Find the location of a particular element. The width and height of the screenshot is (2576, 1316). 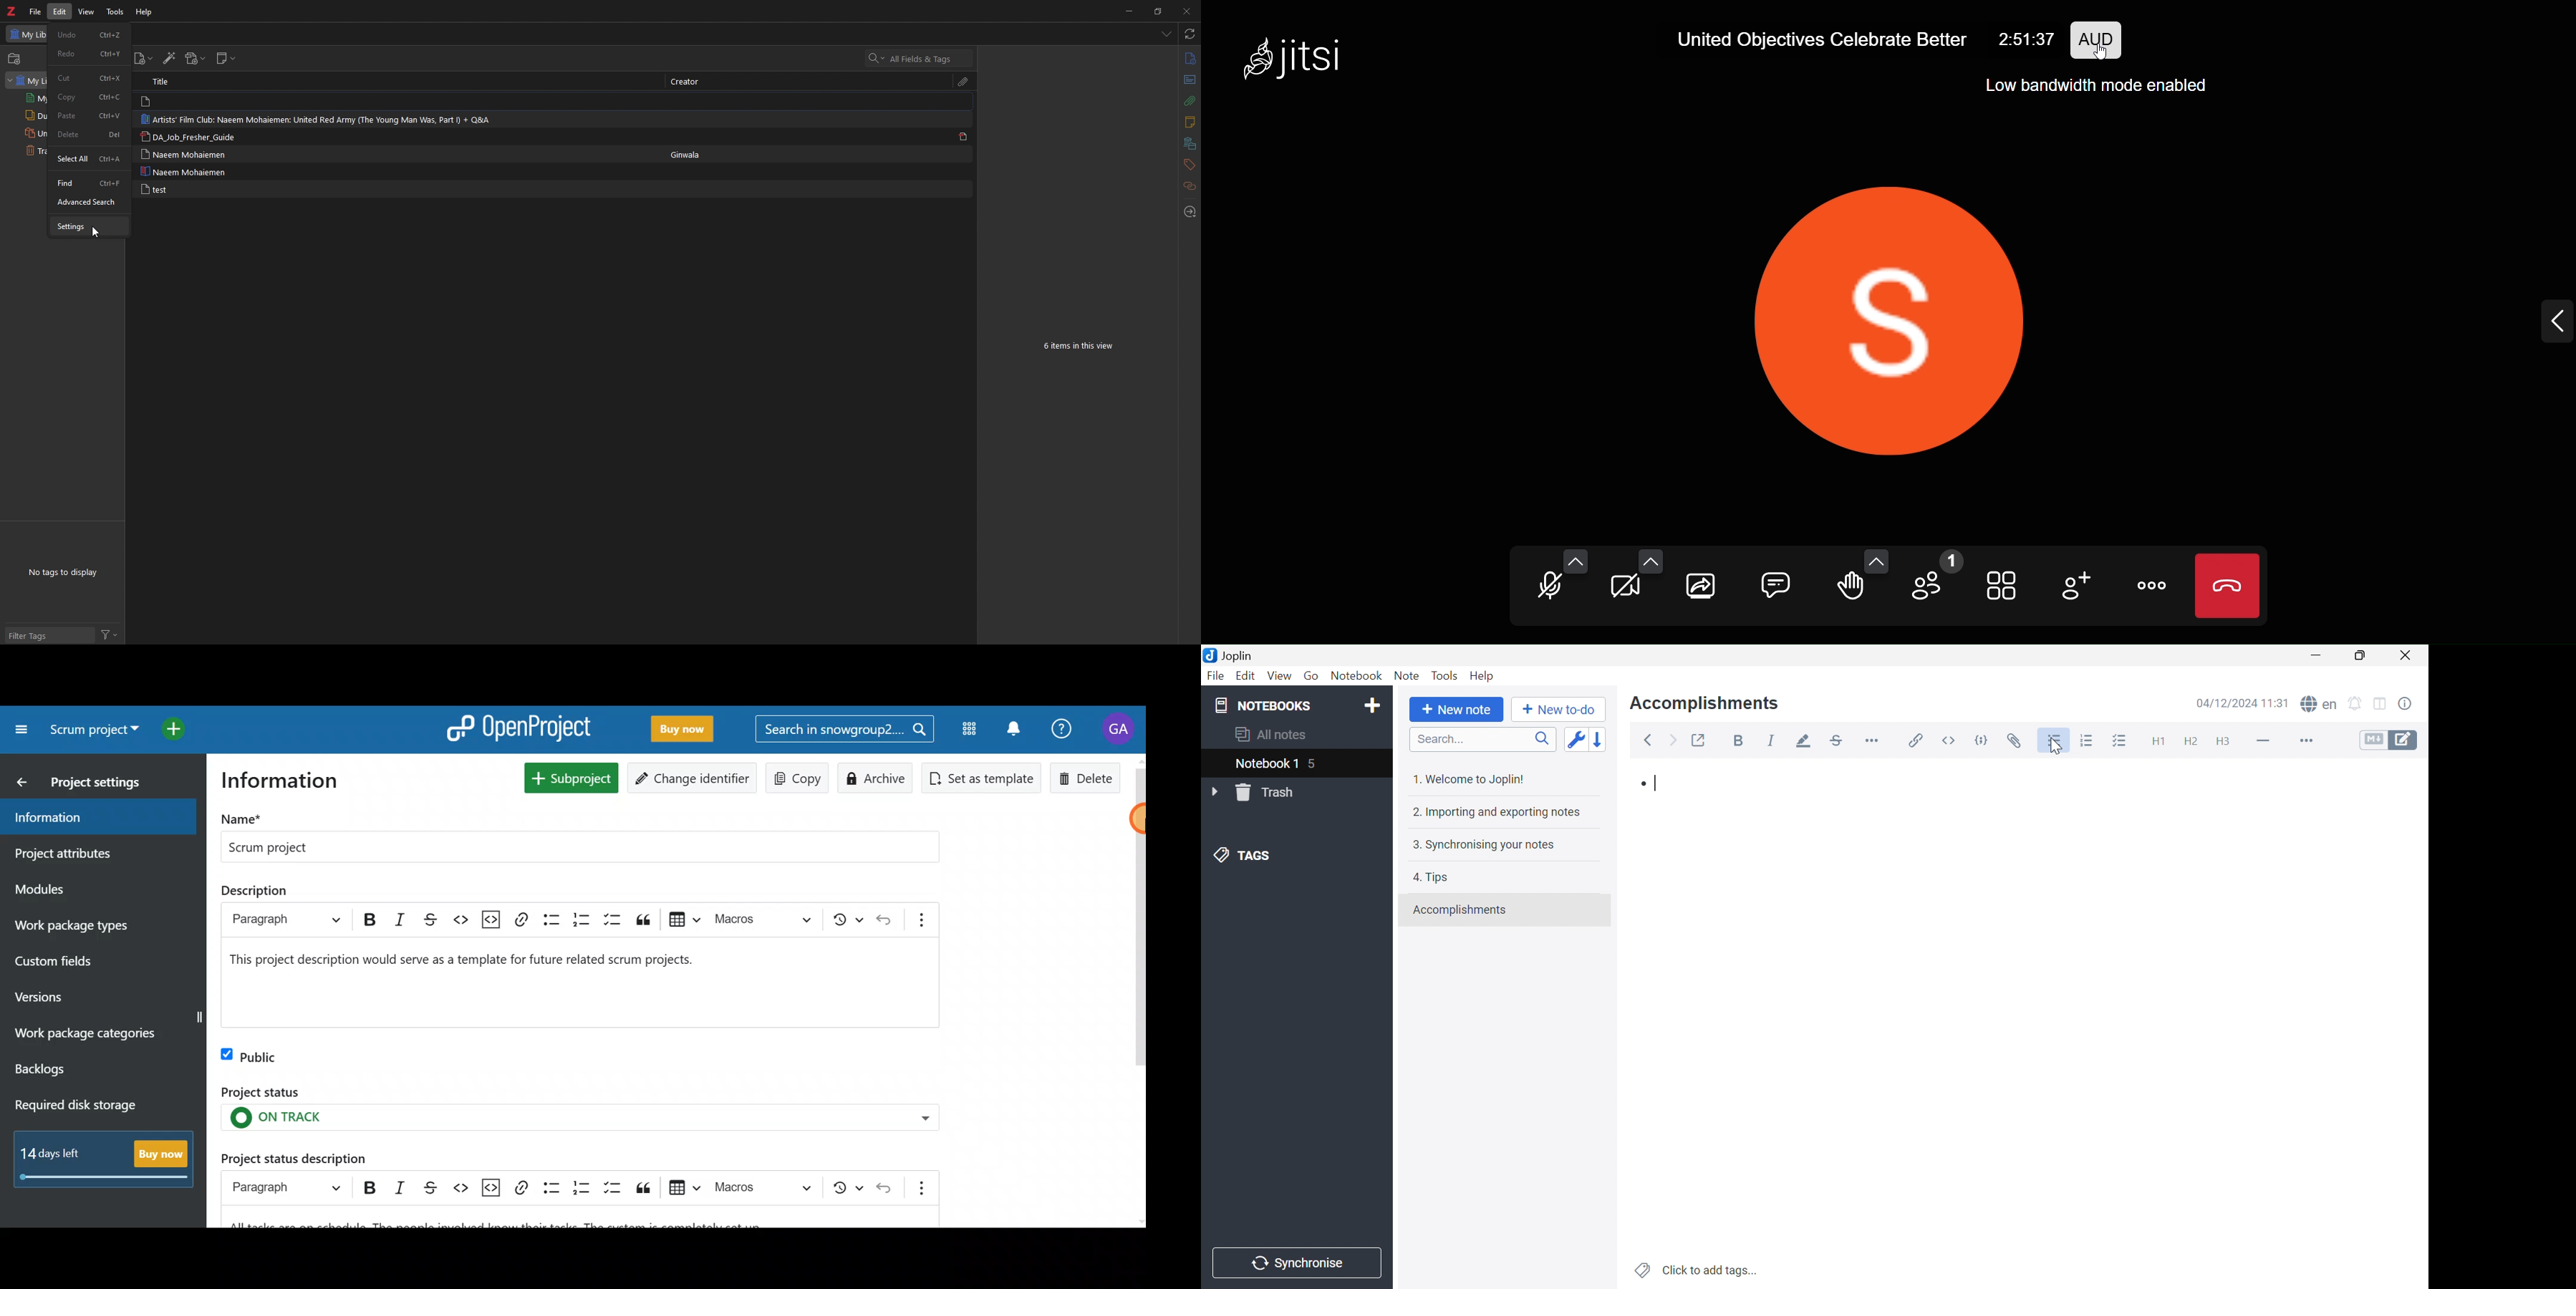

filter is located at coordinates (109, 635).